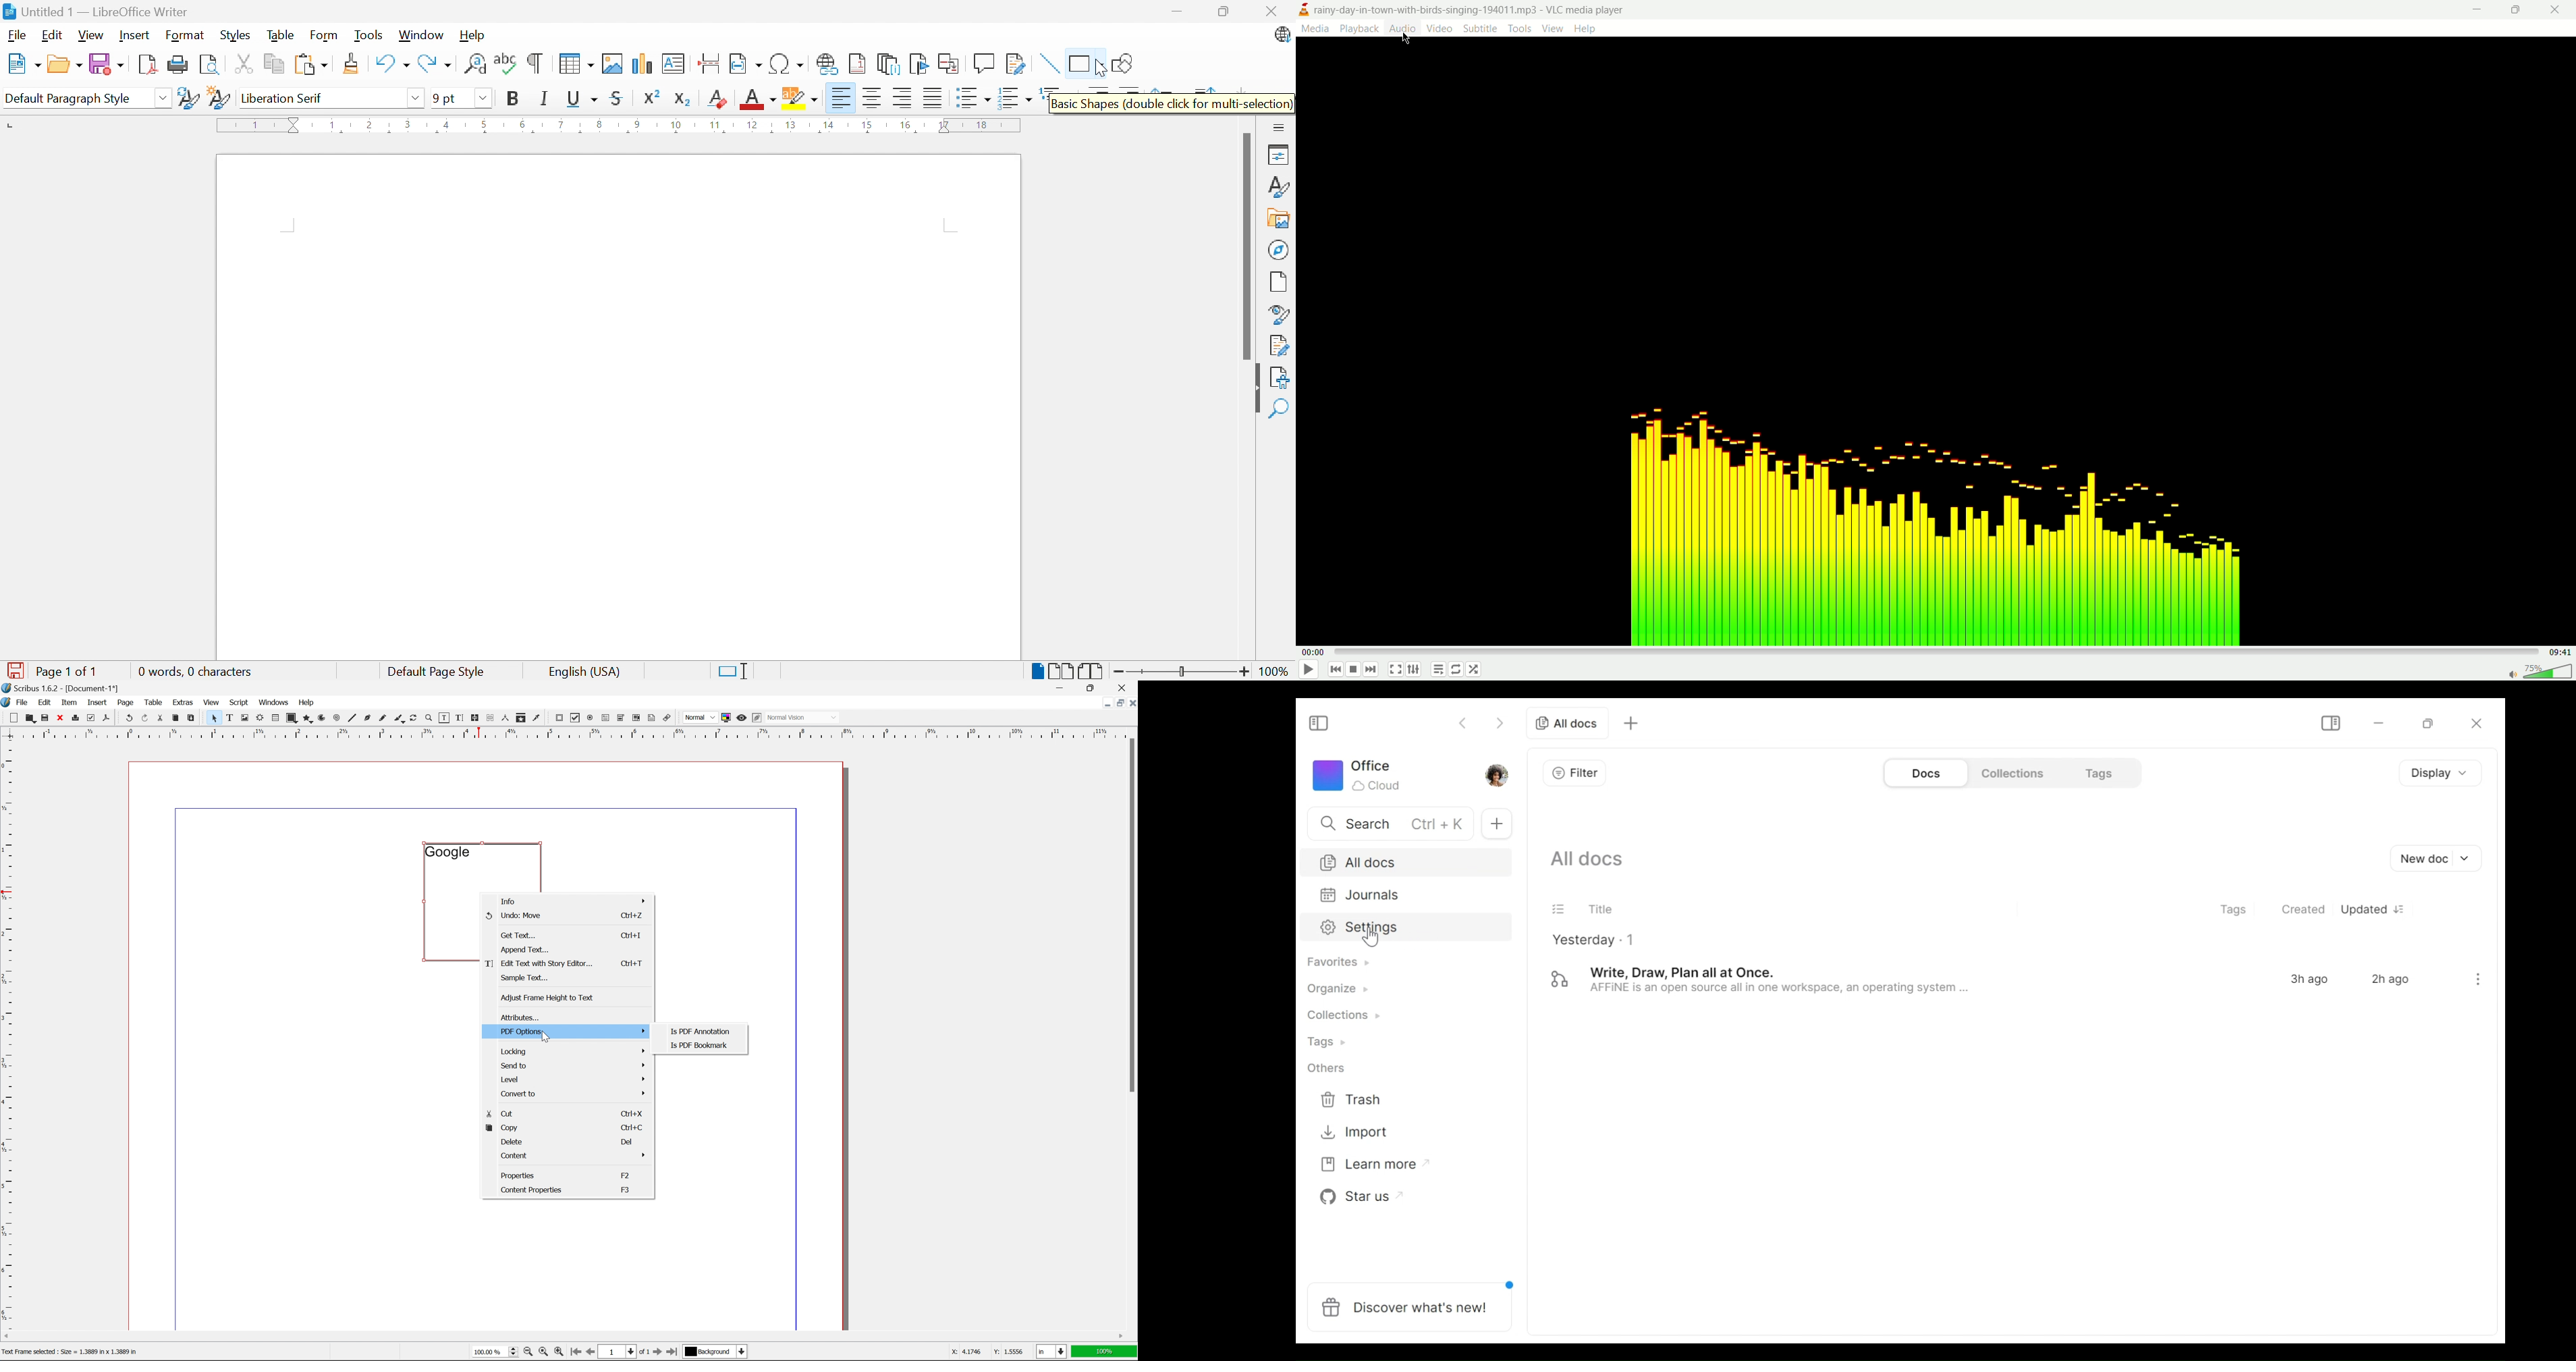 The image size is (2576, 1372). Describe the element at coordinates (1474, 670) in the screenshot. I see `shuffle` at that location.